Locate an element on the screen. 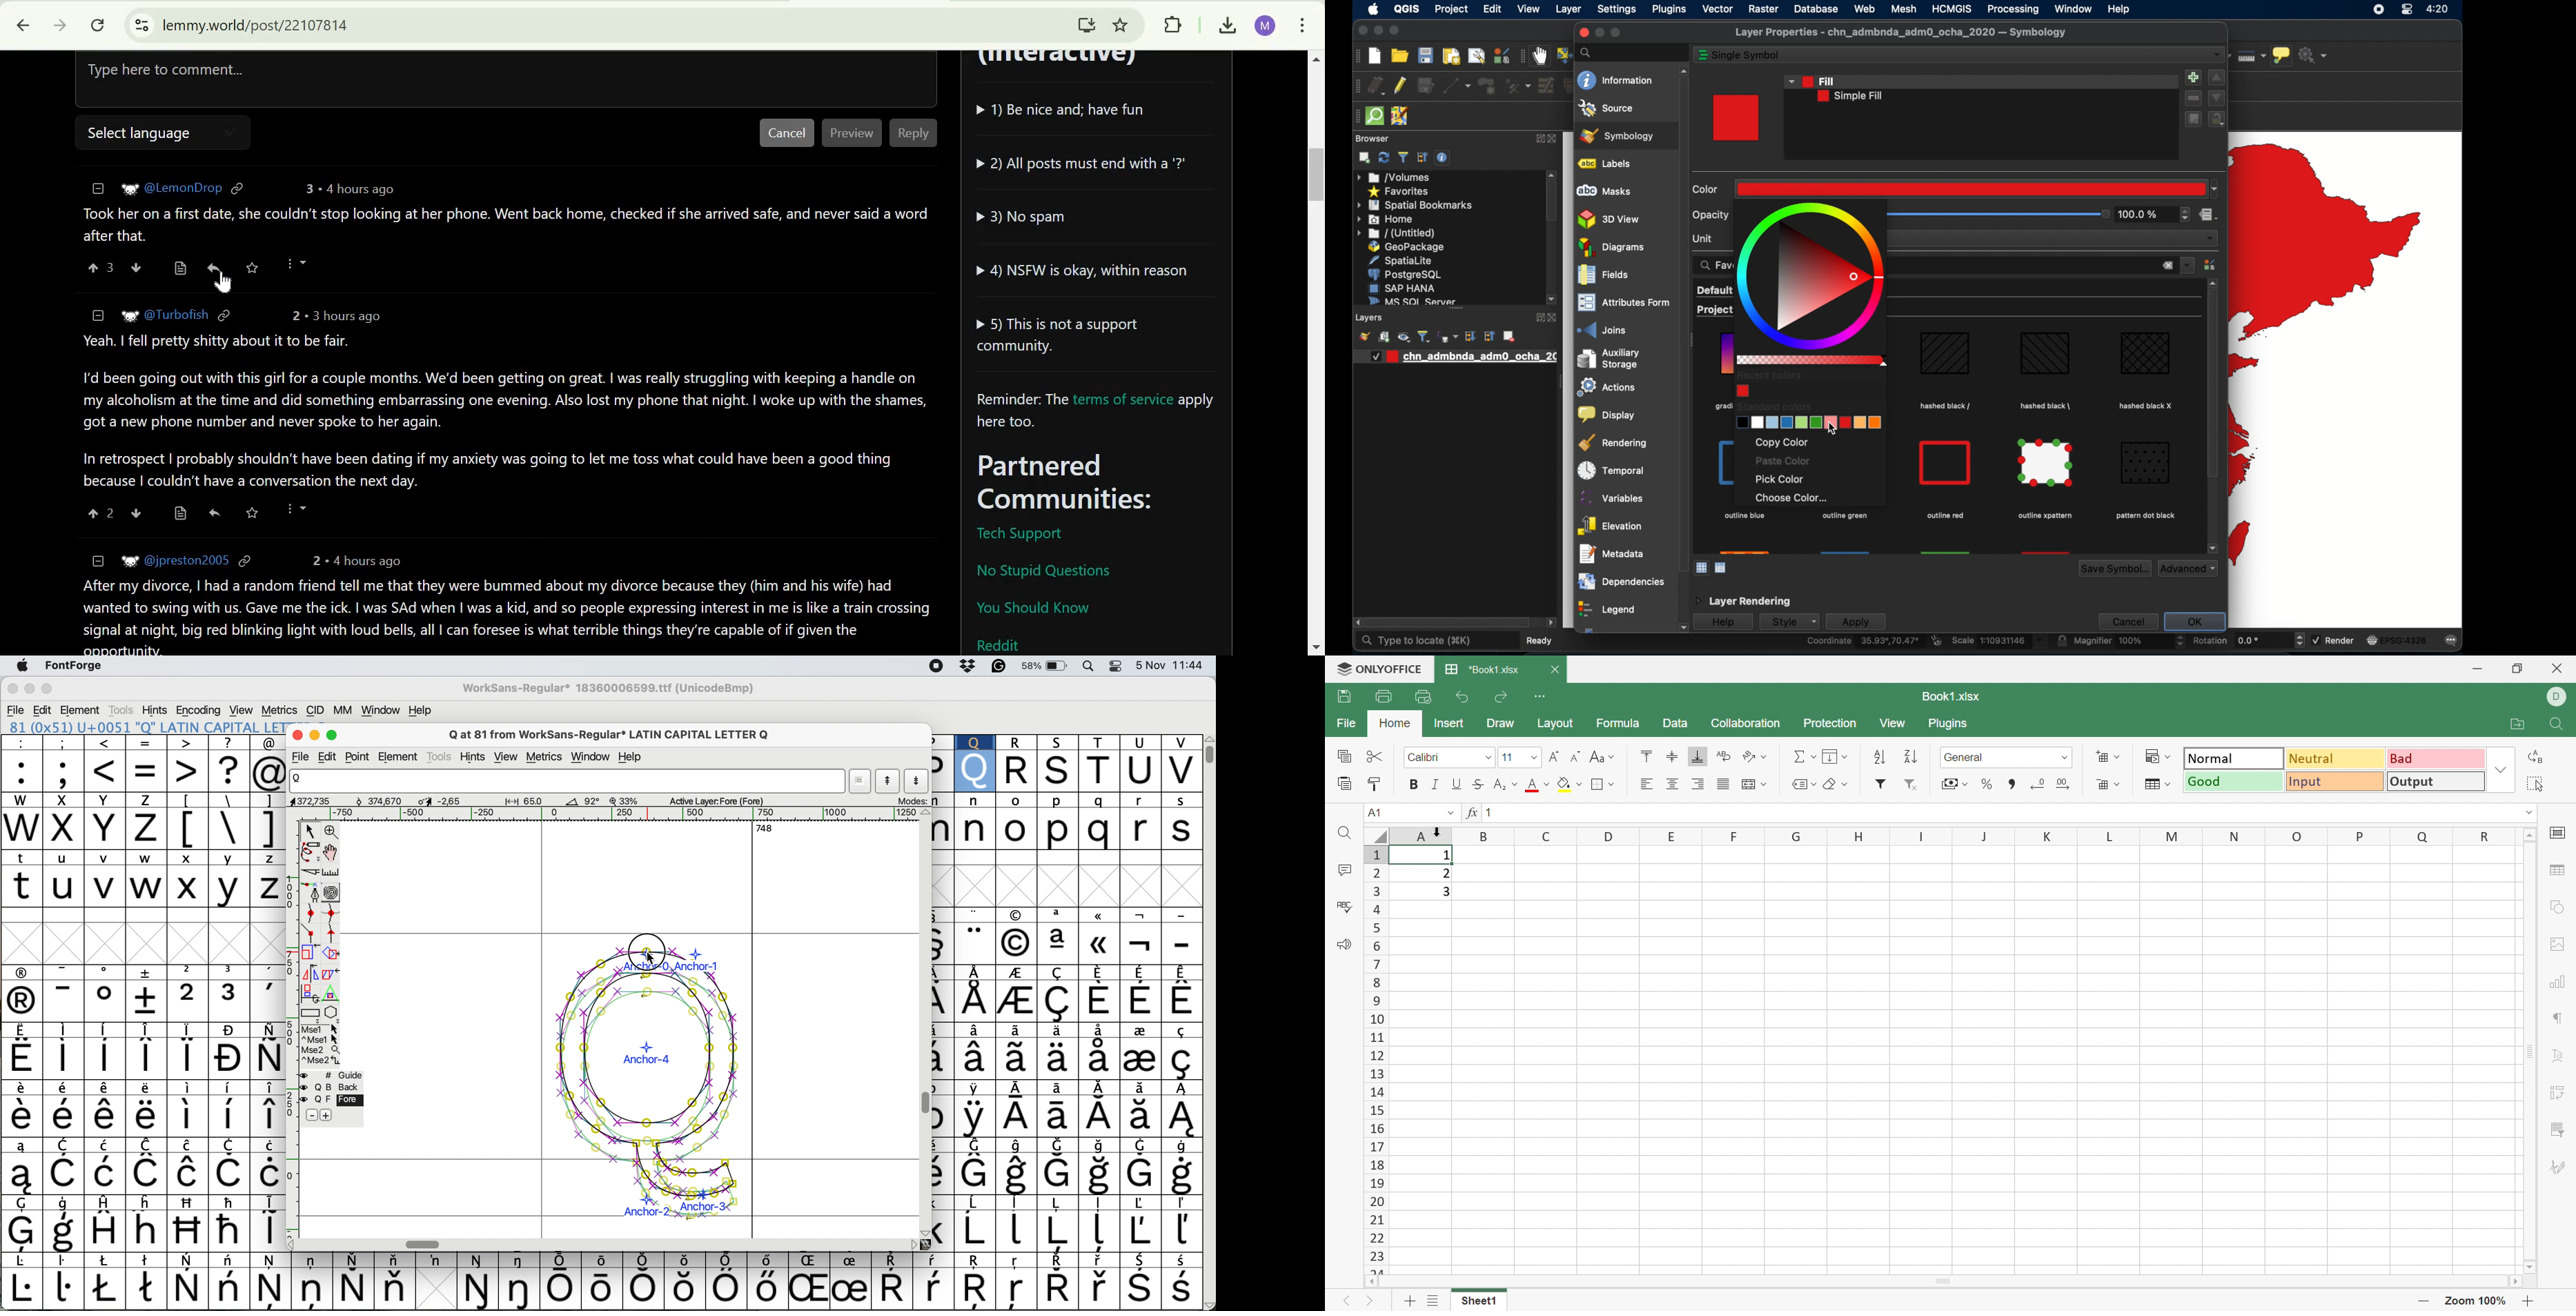 The image size is (2576, 1316). Layer Properties - chn_admbnda_admO_ocha_2020 — Symbology is located at coordinates (1903, 33).